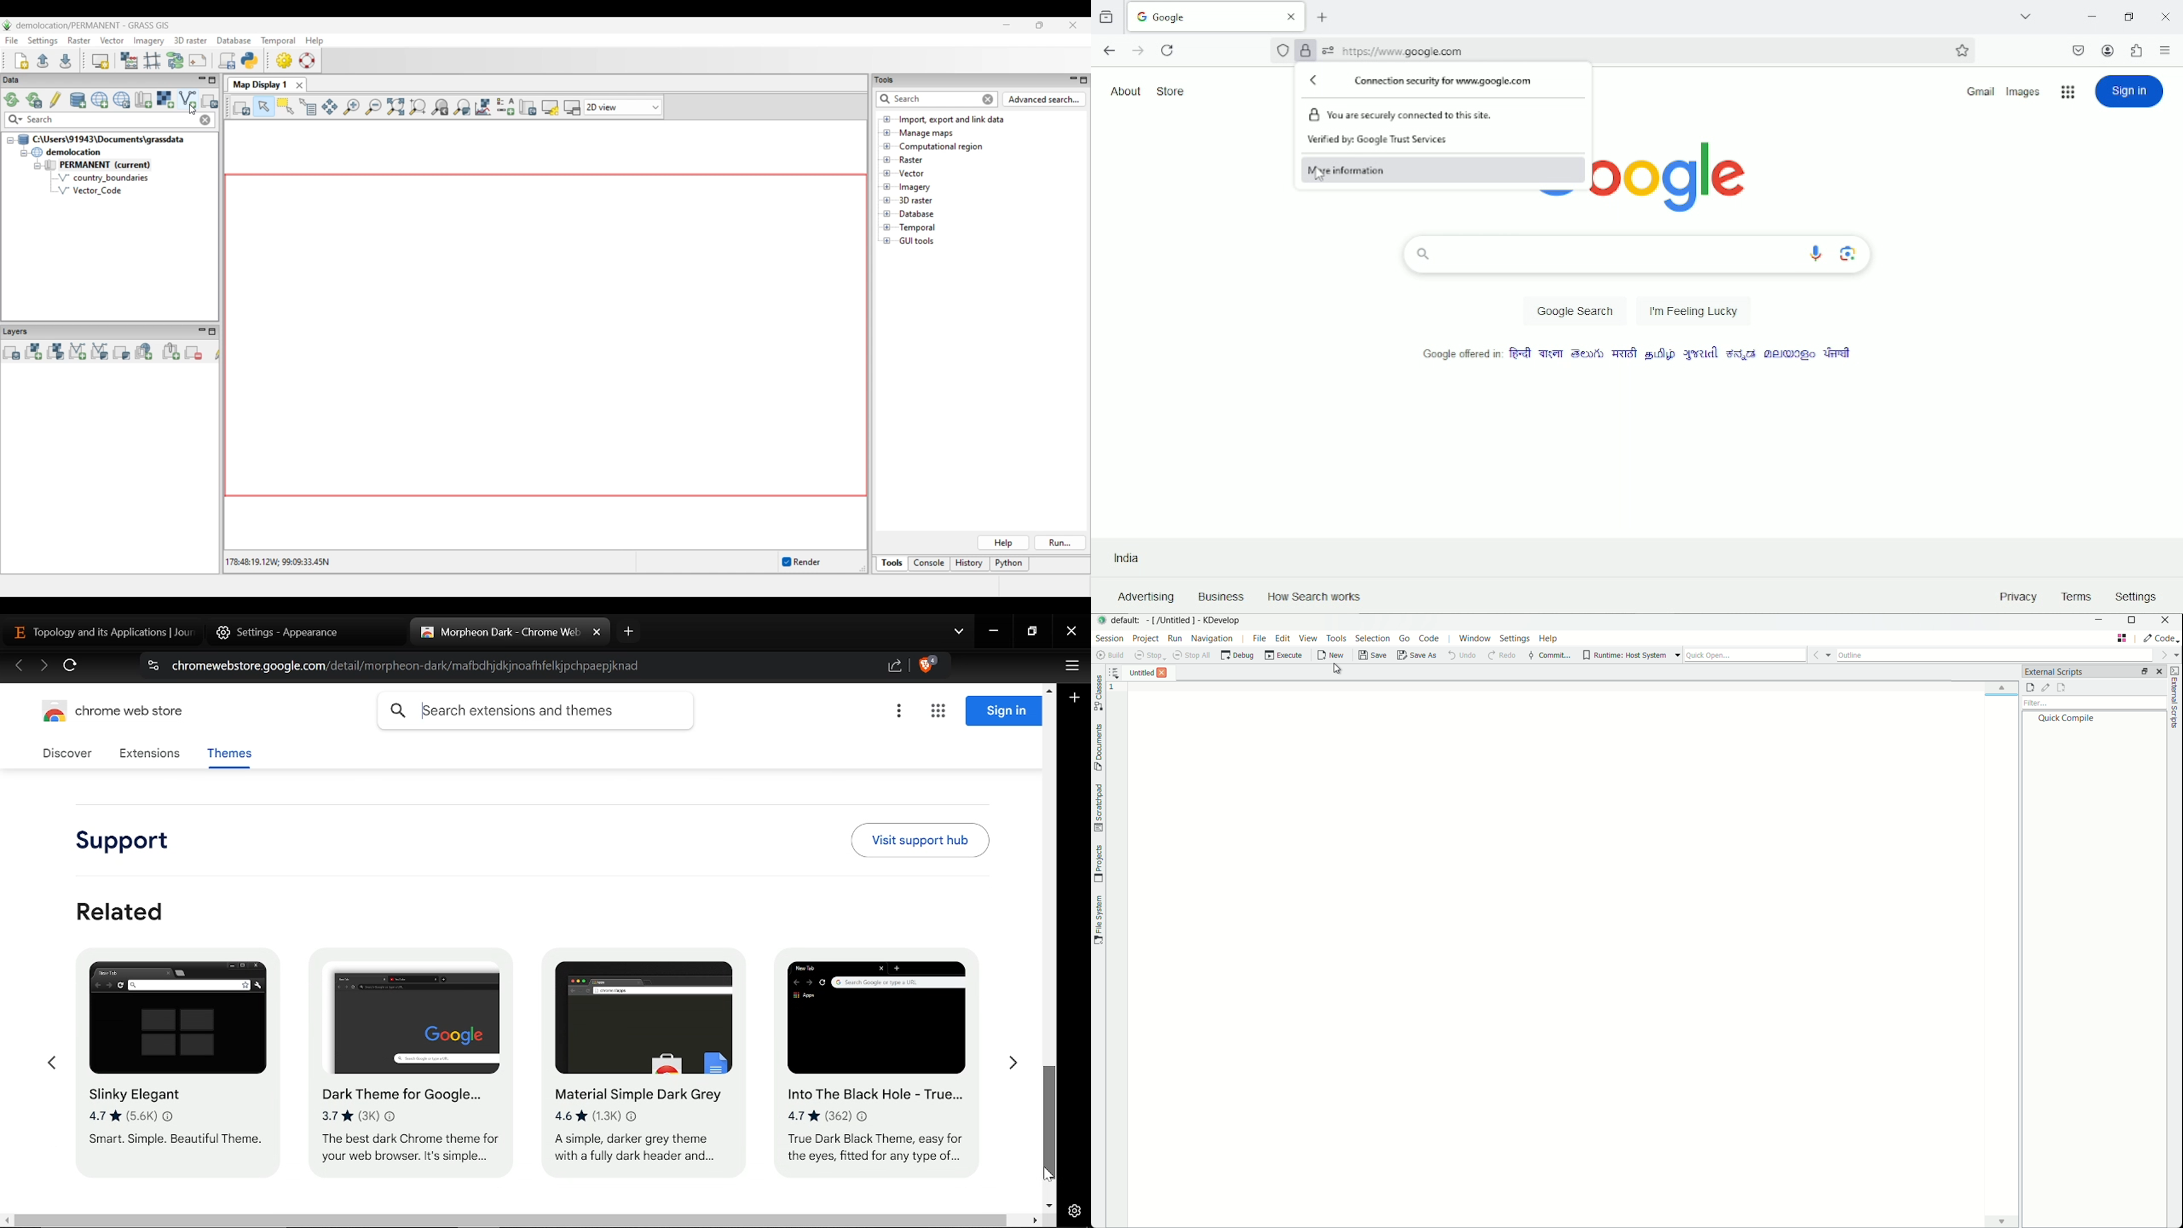 This screenshot has height=1232, width=2184. What do you see at coordinates (2137, 49) in the screenshot?
I see `extensions` at bounding box center [2137, 49].